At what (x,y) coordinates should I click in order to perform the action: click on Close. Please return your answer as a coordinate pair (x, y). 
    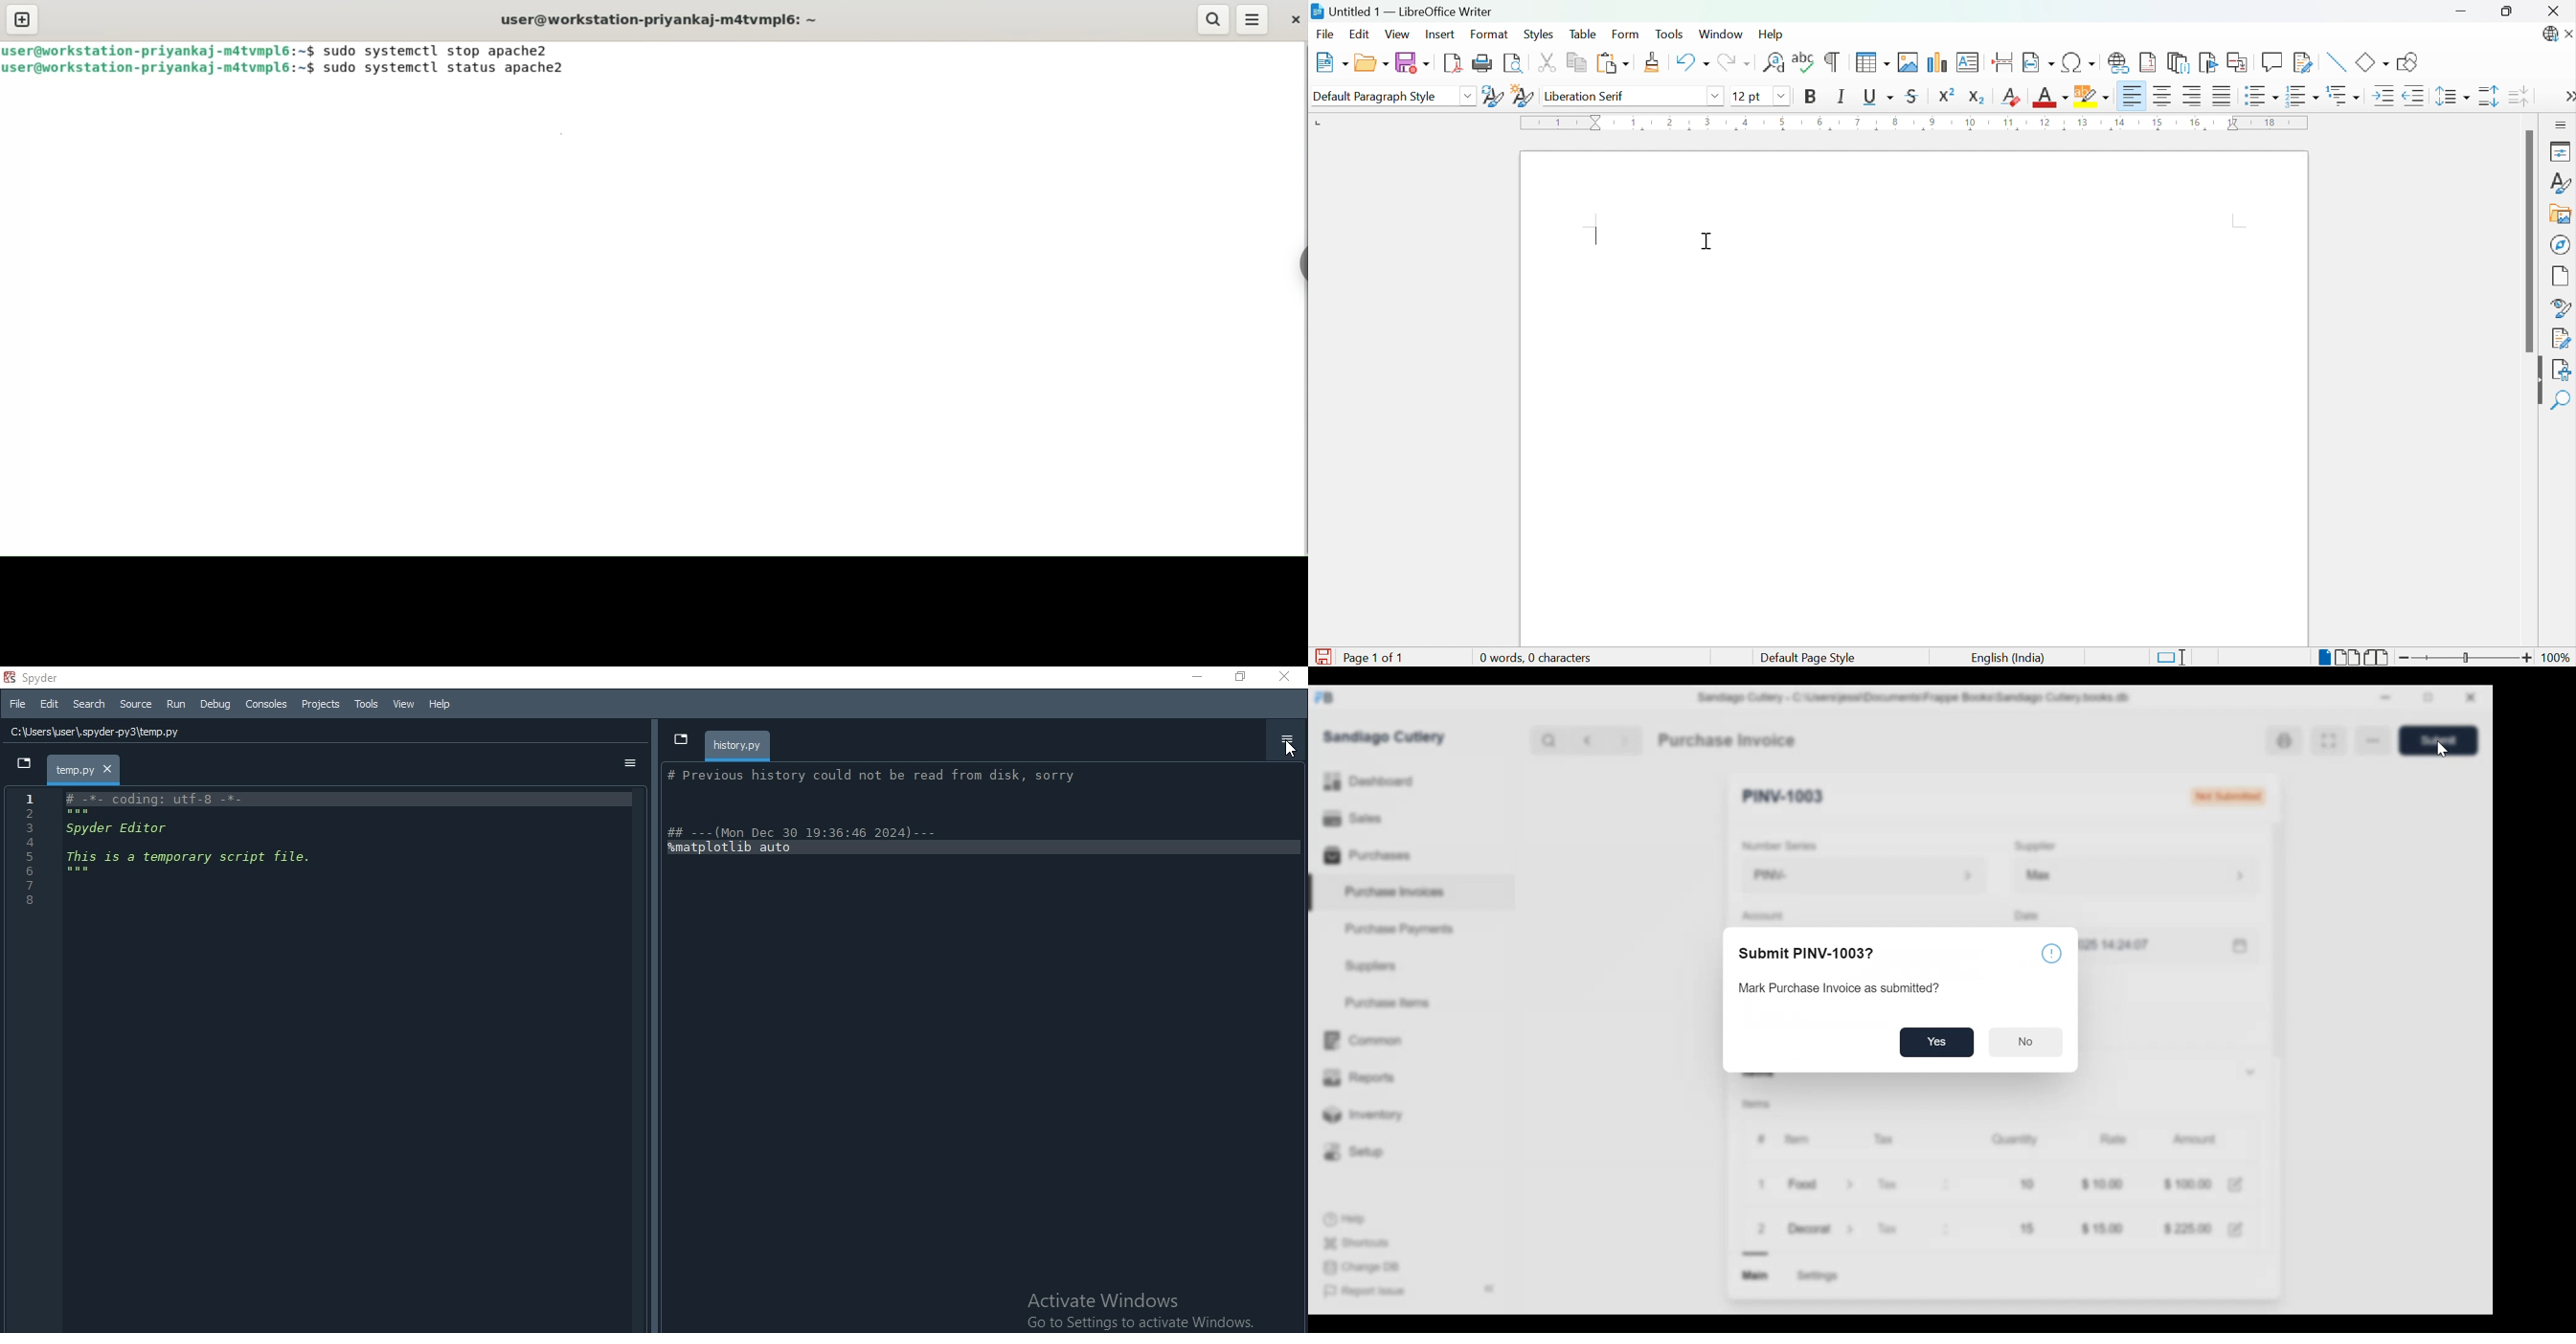
    Looking at the image, I should click on (2568, 35).